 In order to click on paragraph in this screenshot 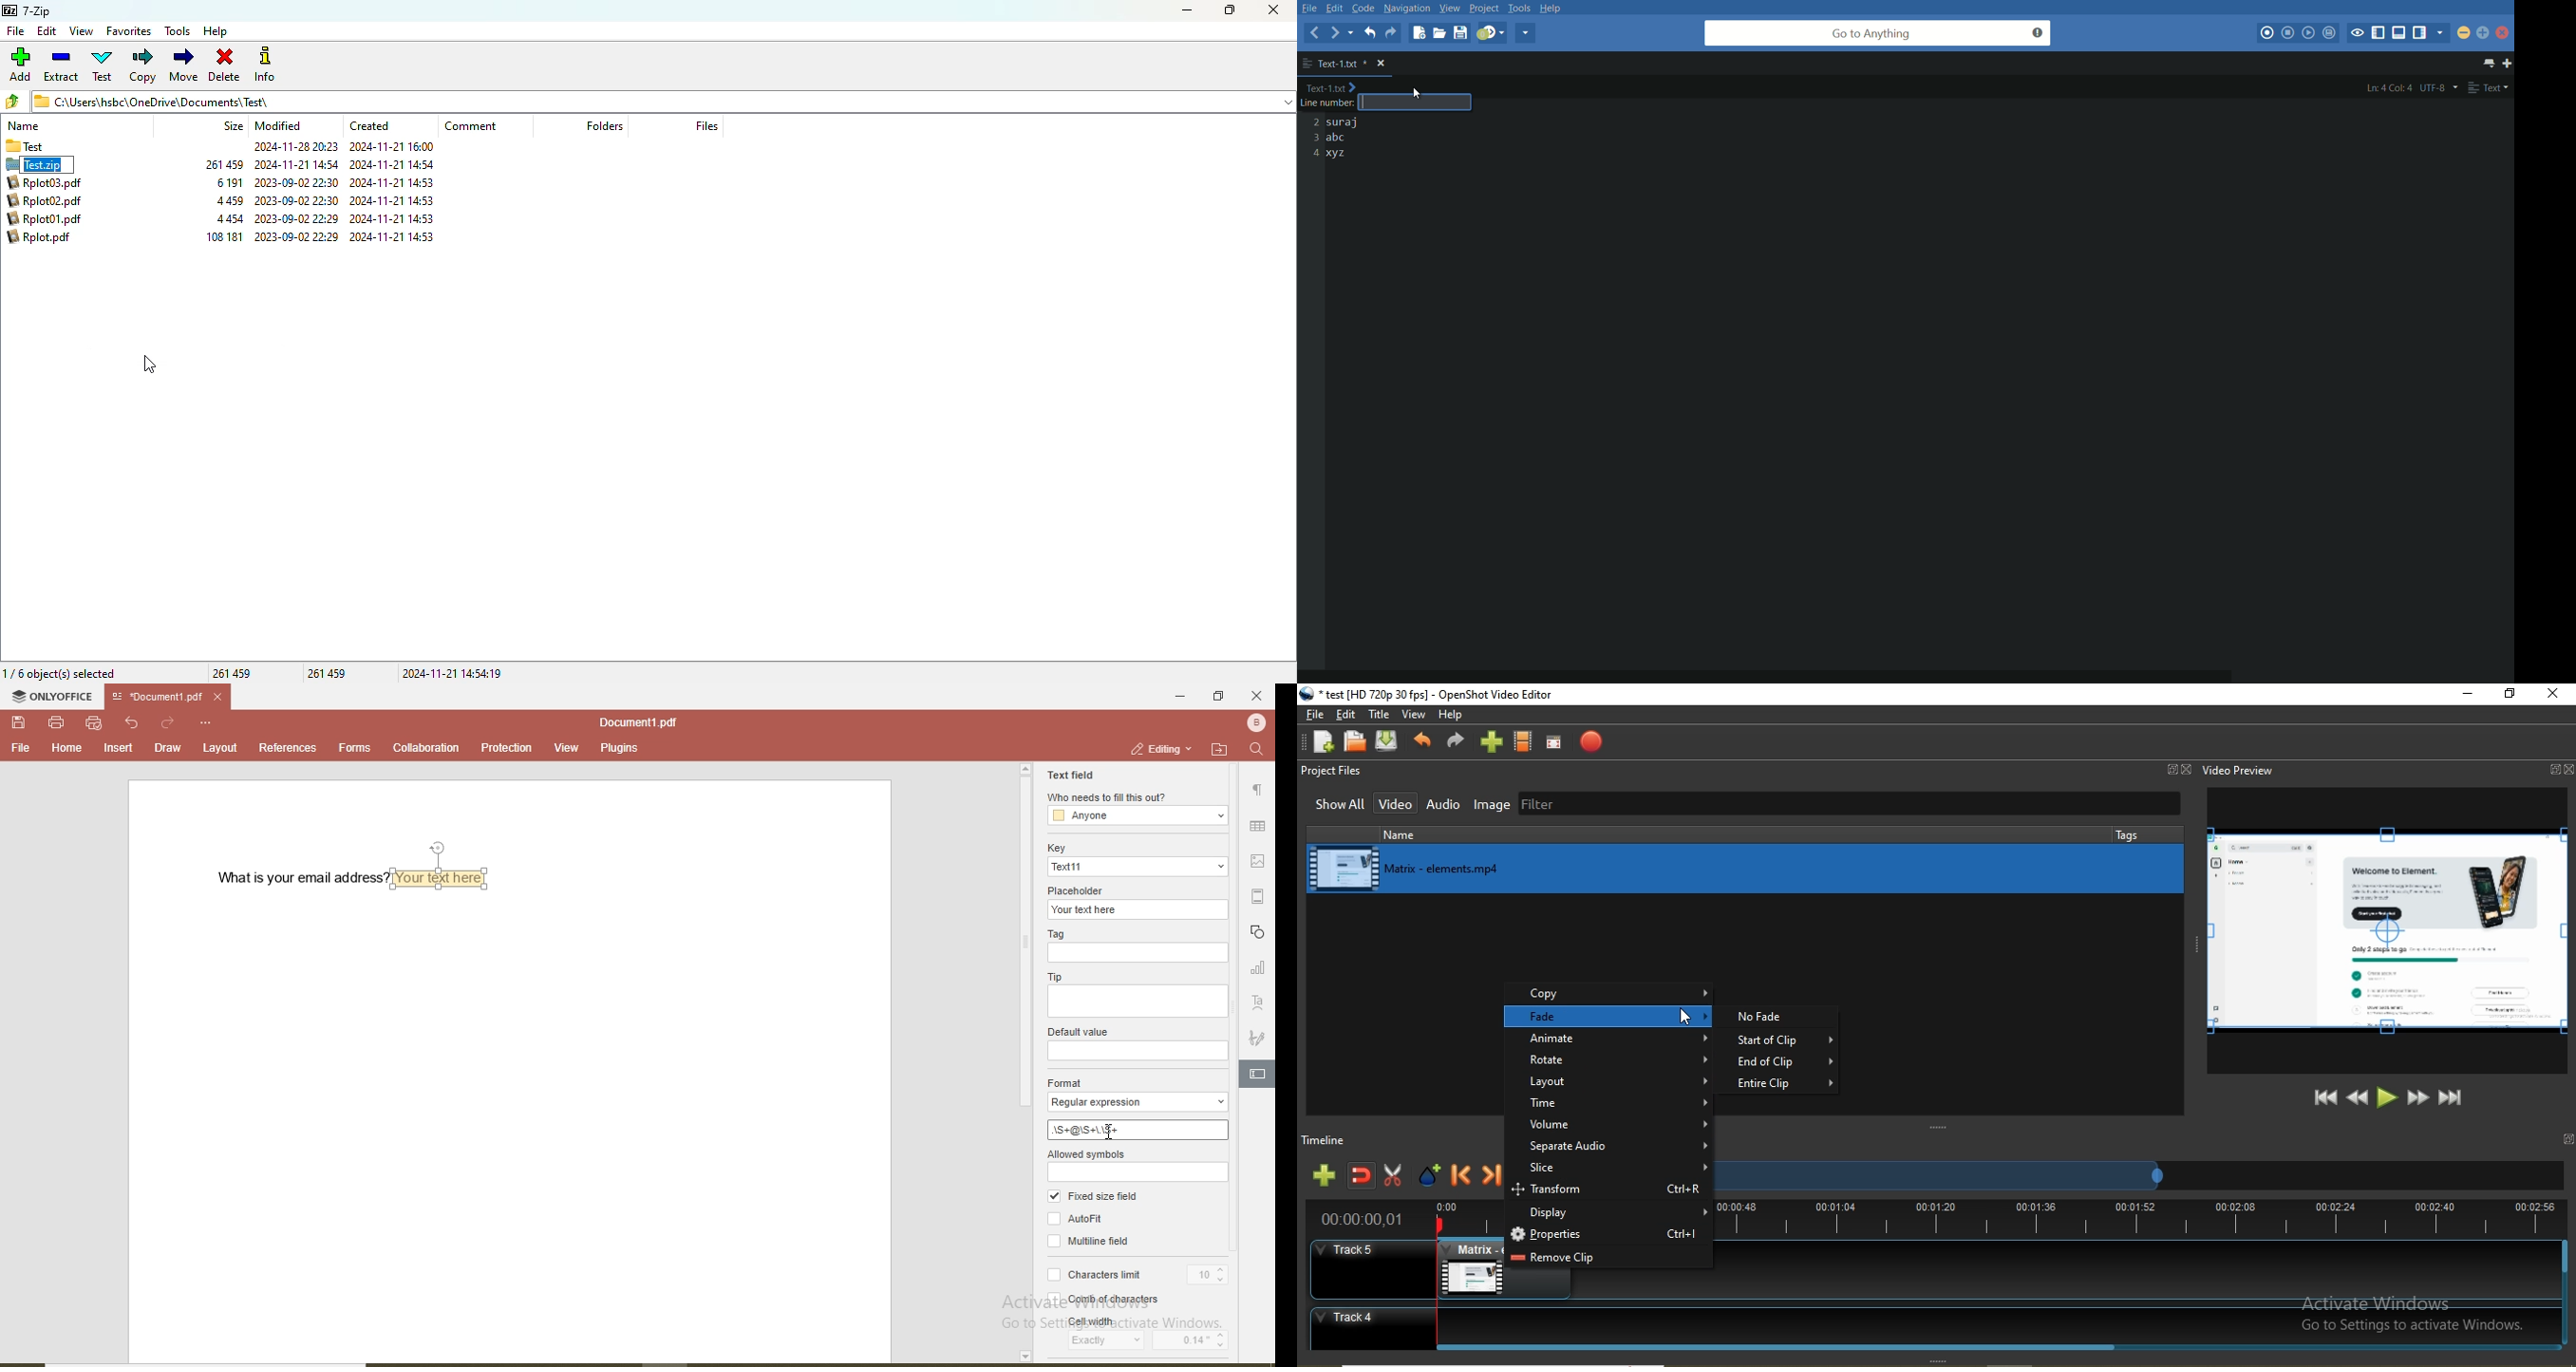, I will do `click(1257, 793)`.